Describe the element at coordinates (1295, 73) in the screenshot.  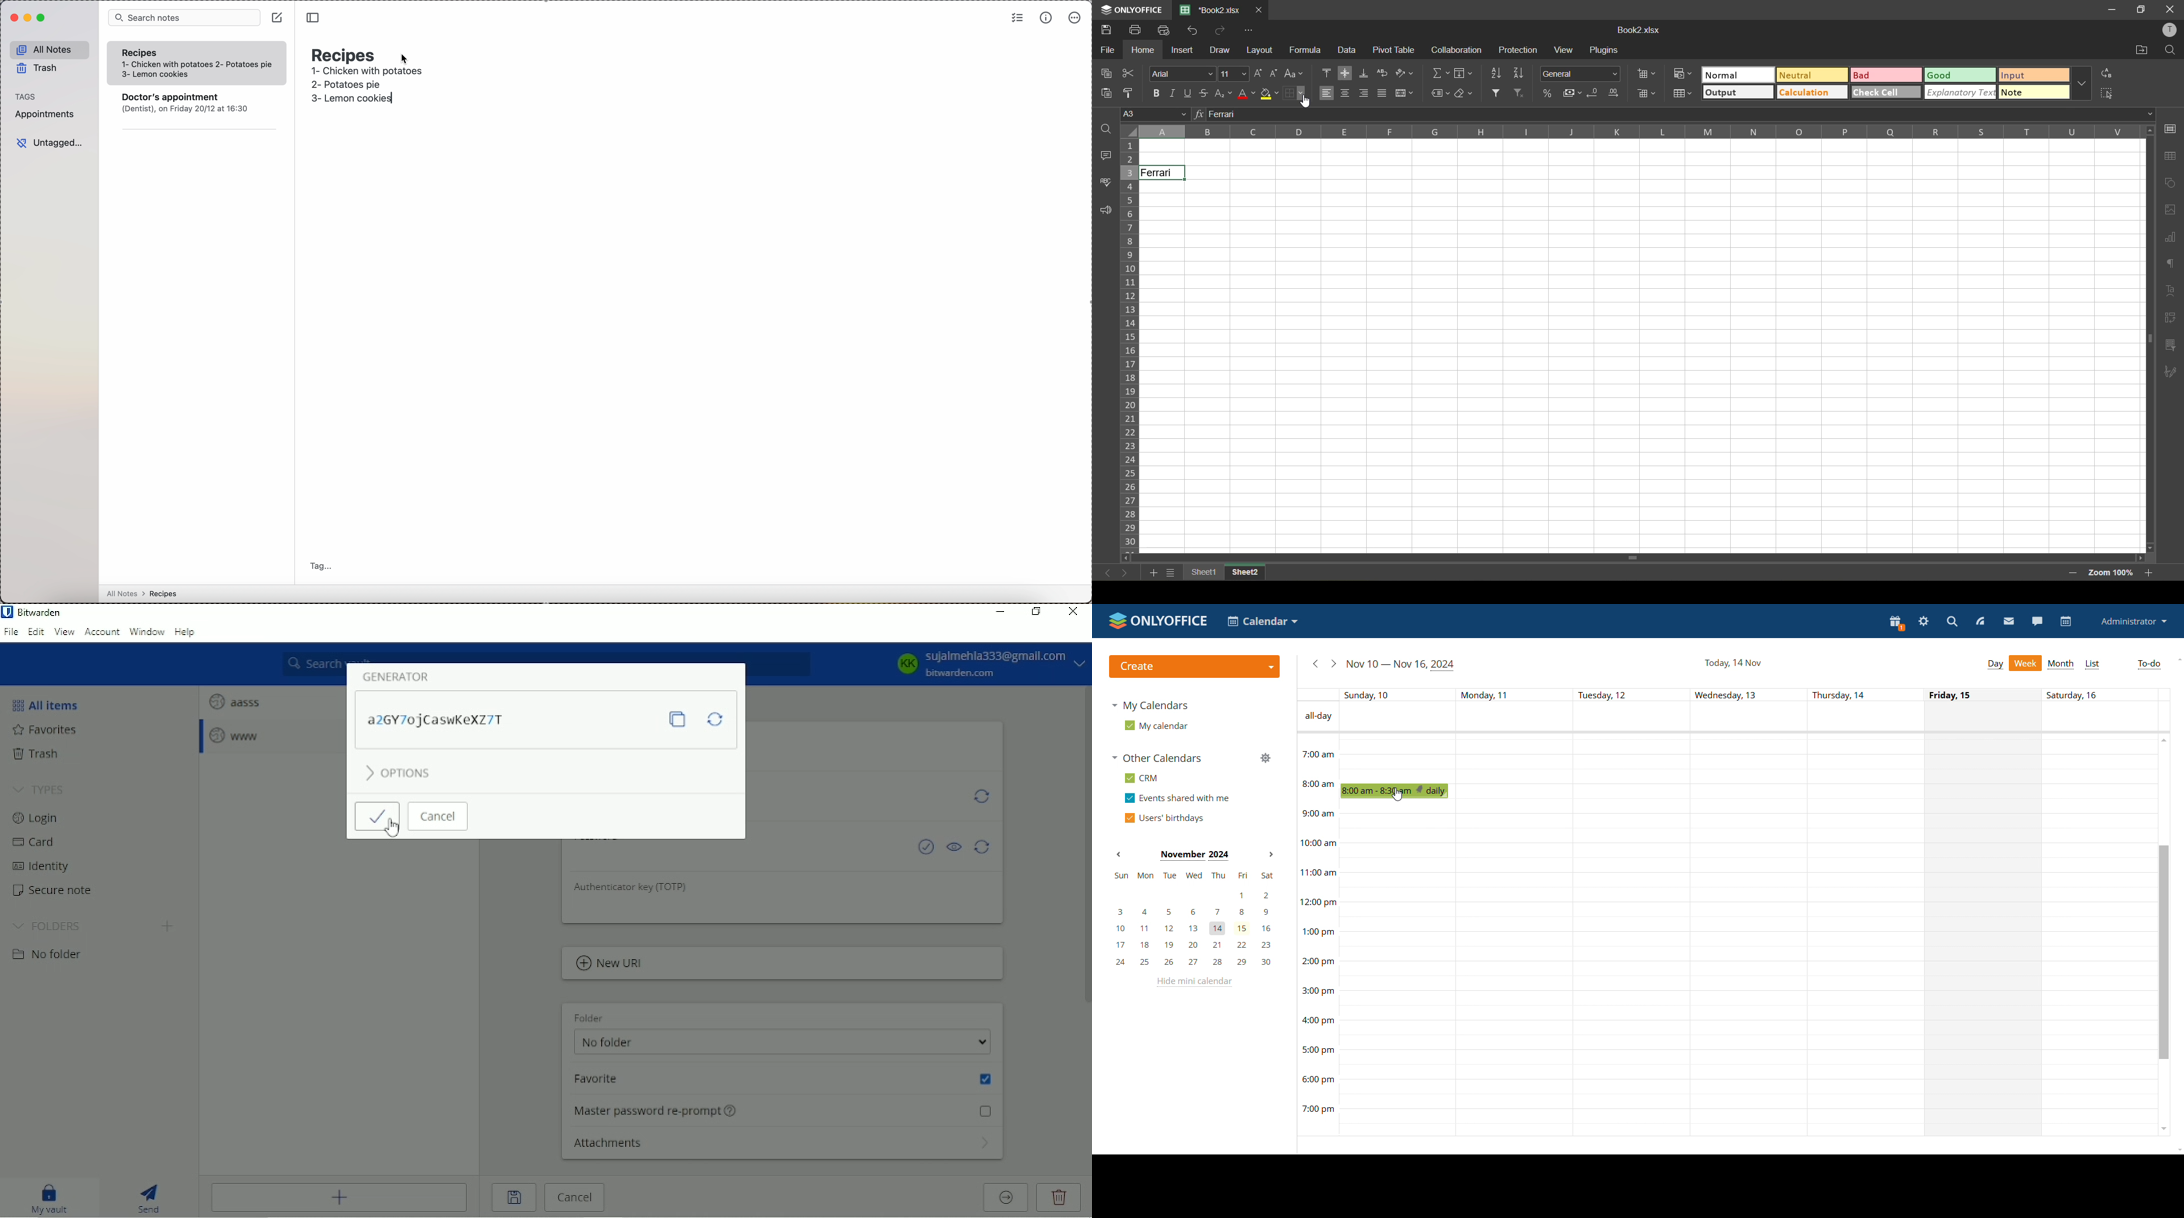
I see `change case` at that location.